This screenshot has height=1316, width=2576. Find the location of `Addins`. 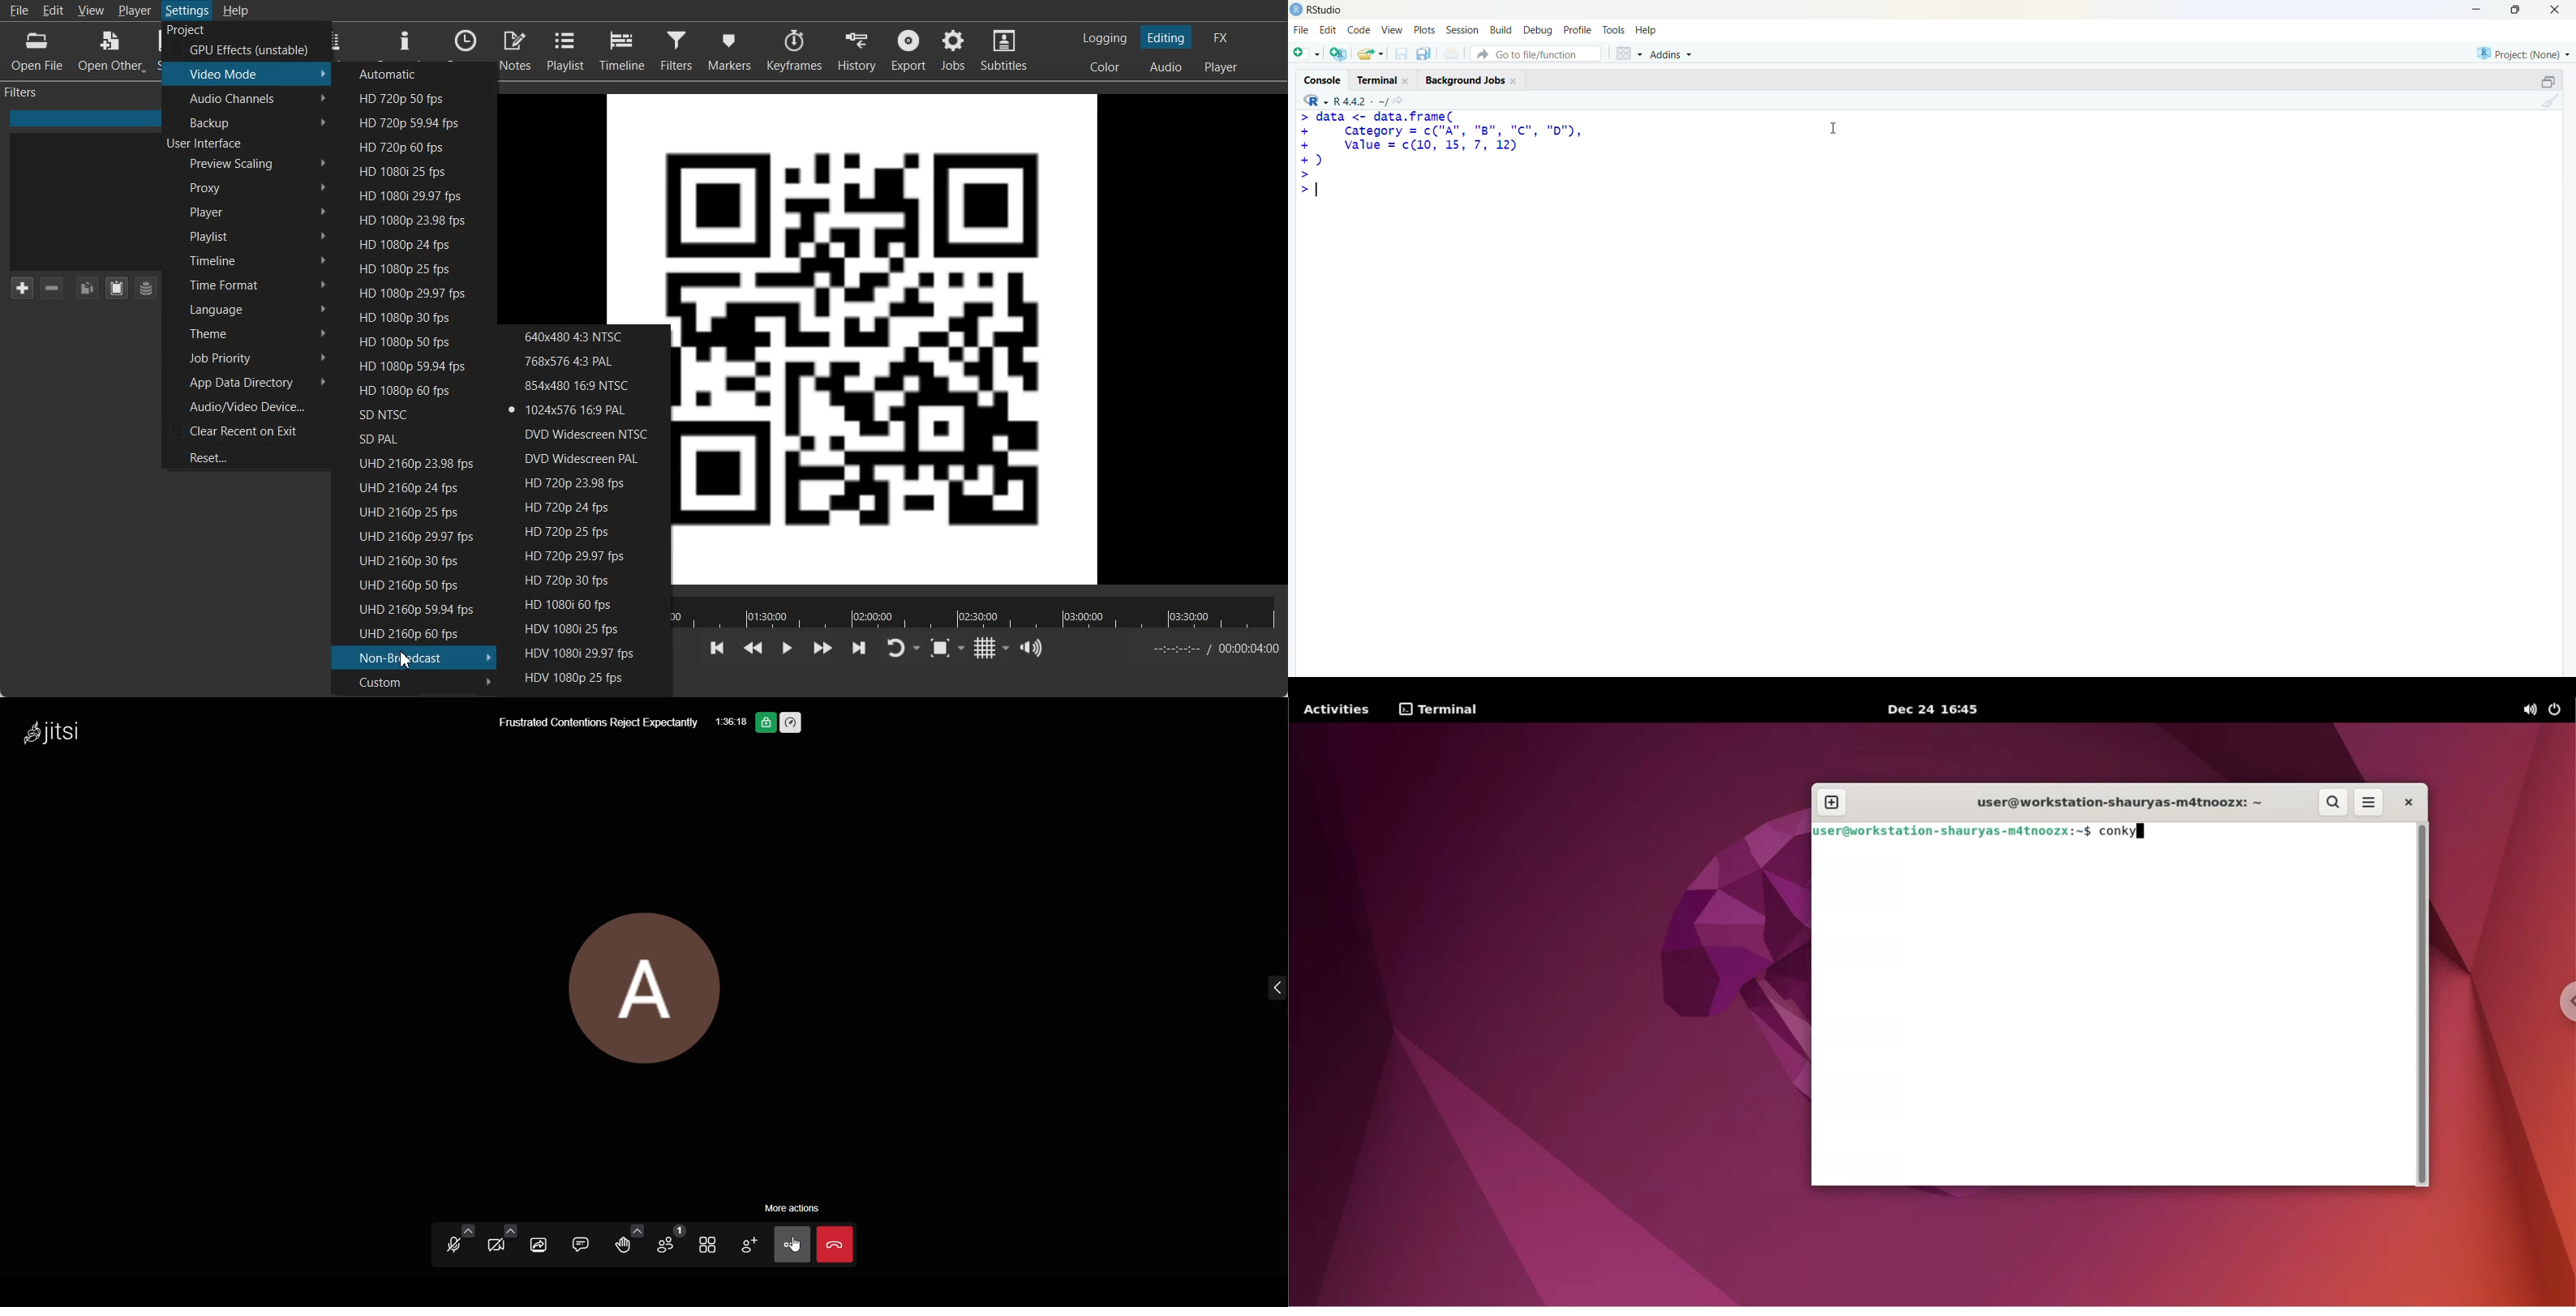

Addins is located at coordinates (1674, 55).